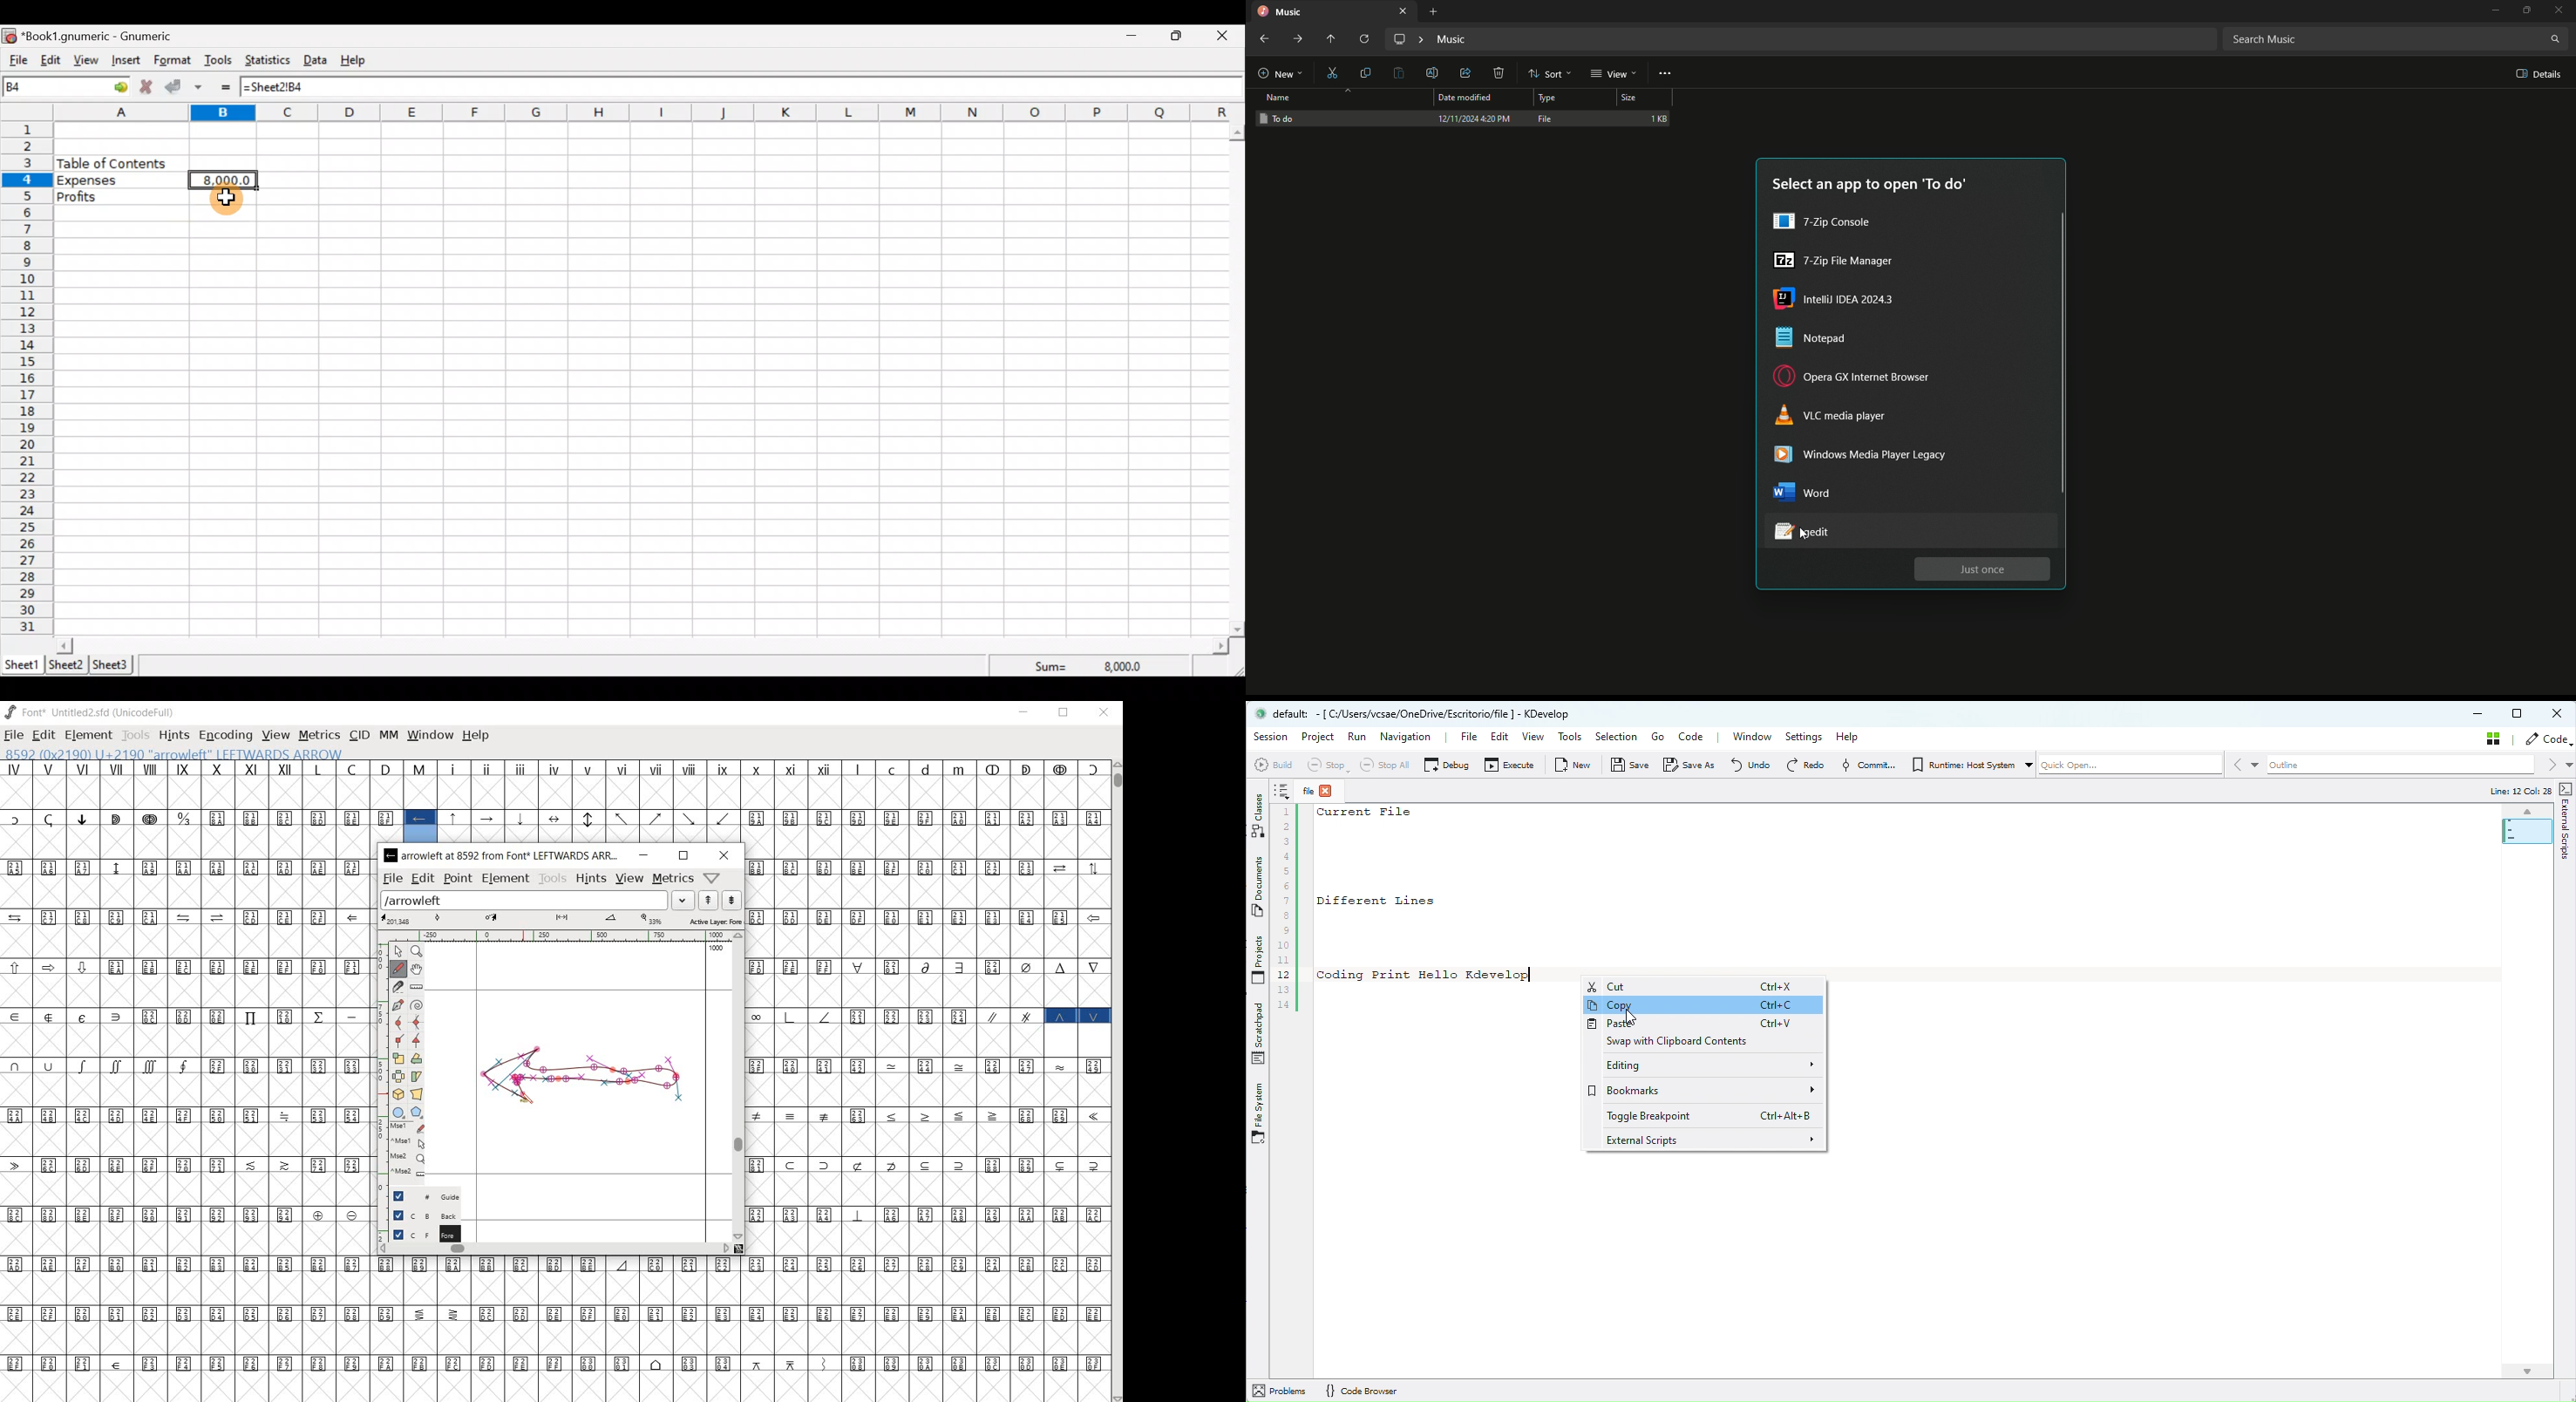  Describe the element at coordinates (398, 1058) in the screenshot. I see `scale the selection` at that location.